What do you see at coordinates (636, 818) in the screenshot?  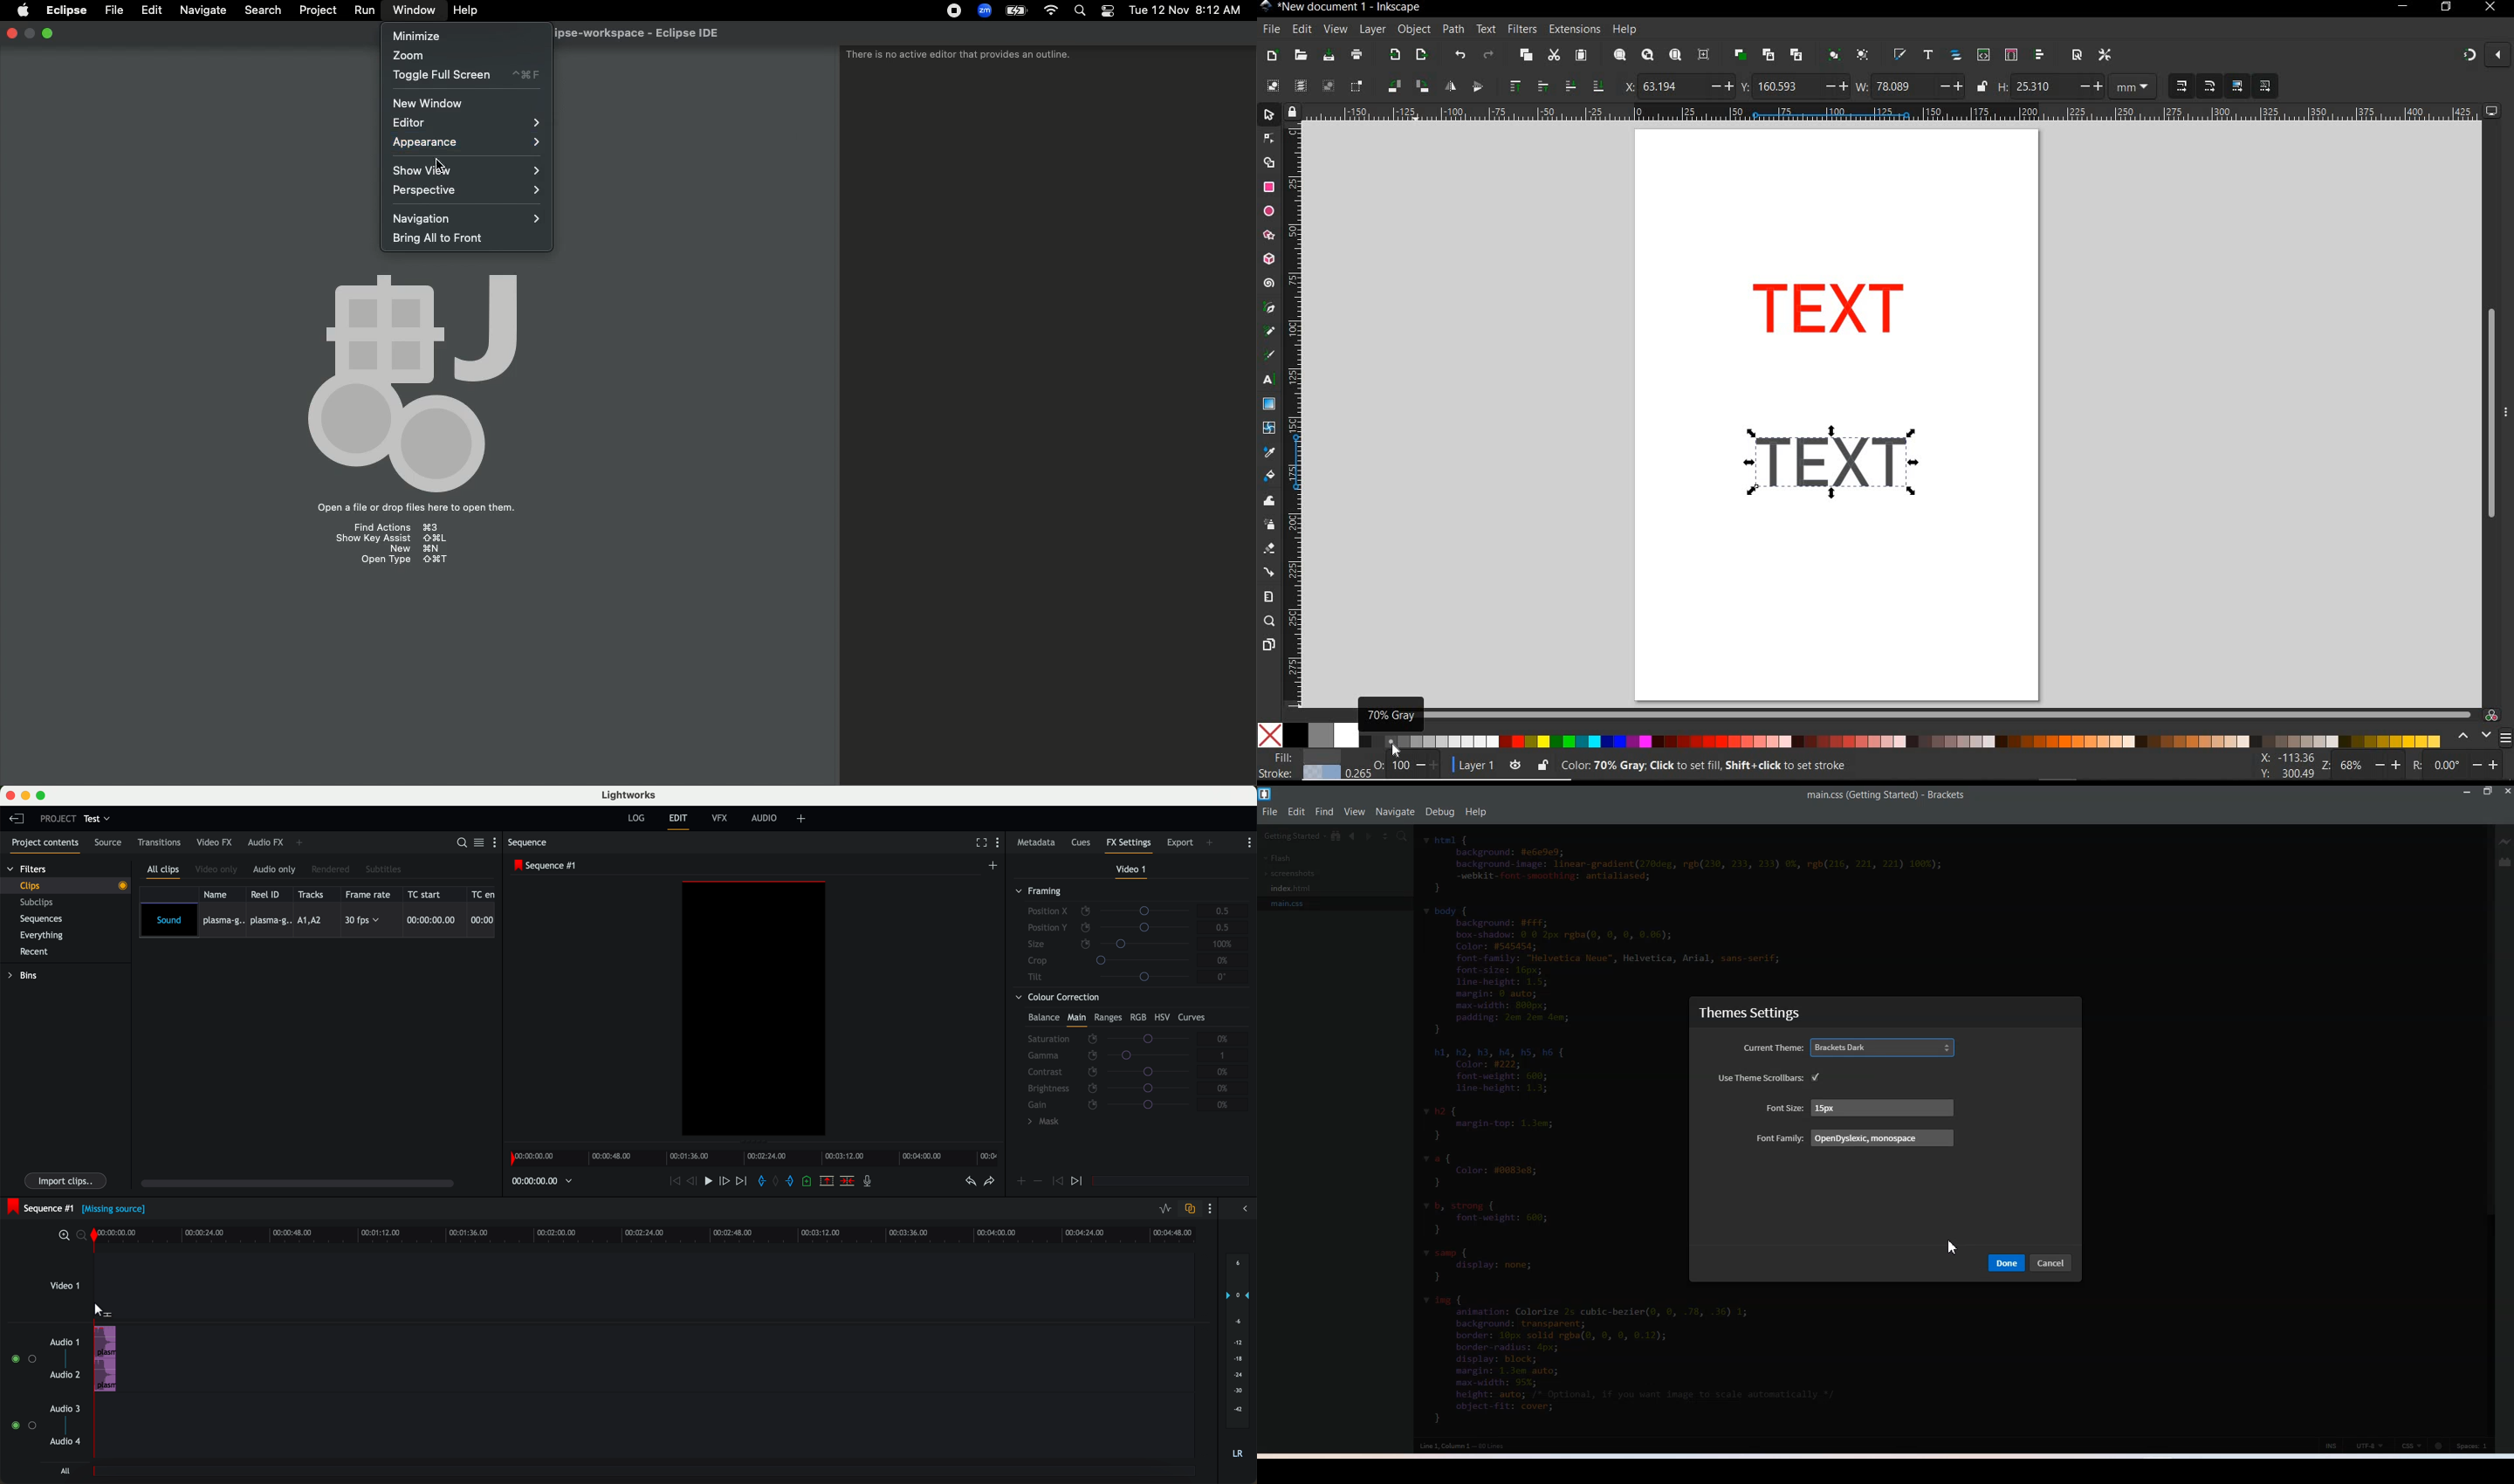 I see `log` at bounding box center [636, 818].